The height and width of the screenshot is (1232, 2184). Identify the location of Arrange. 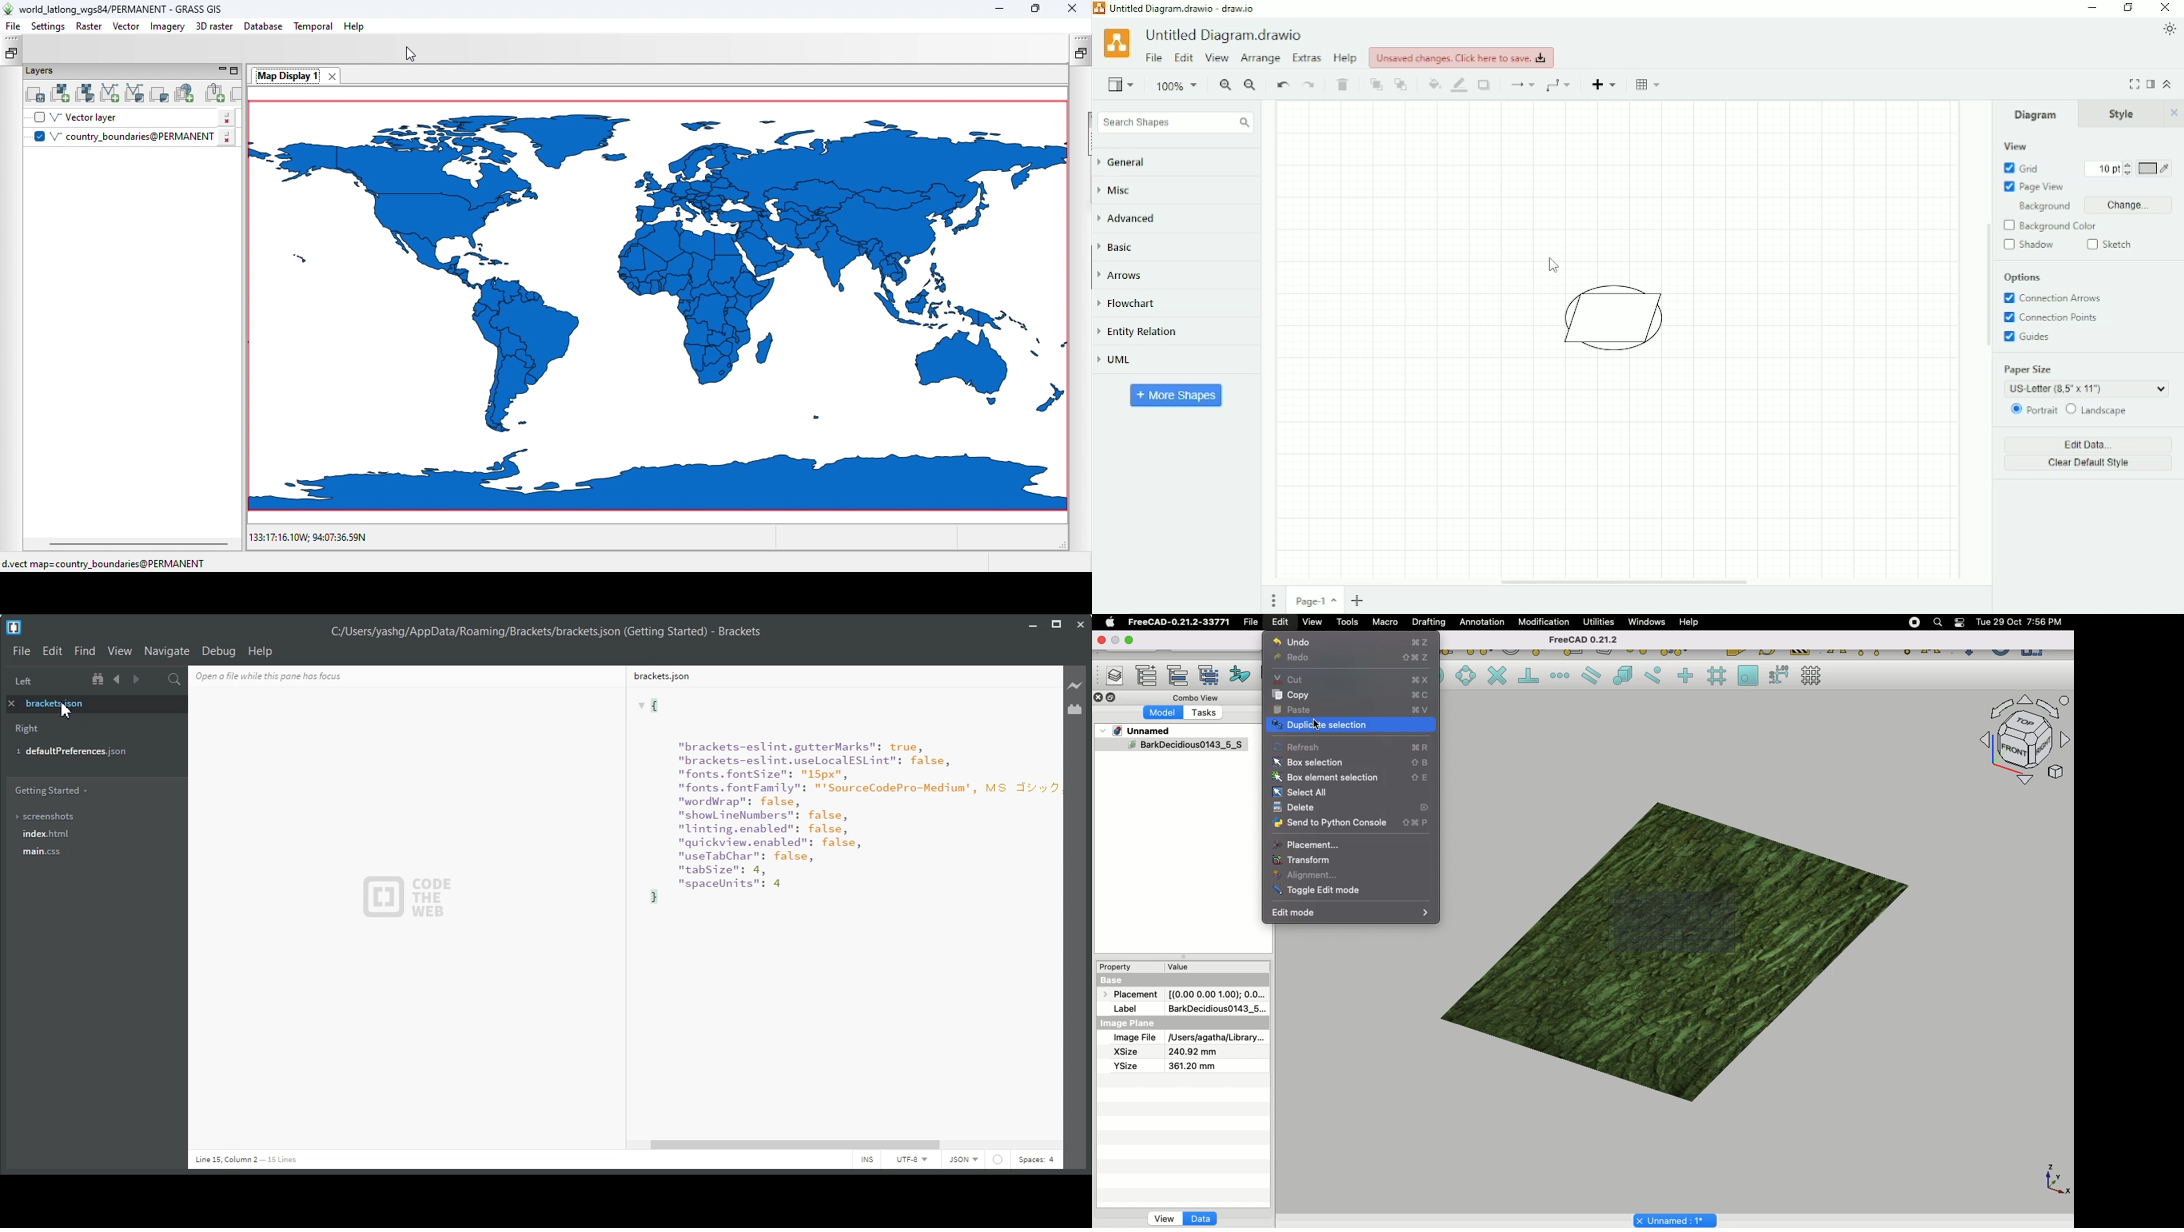
(1260, 59).